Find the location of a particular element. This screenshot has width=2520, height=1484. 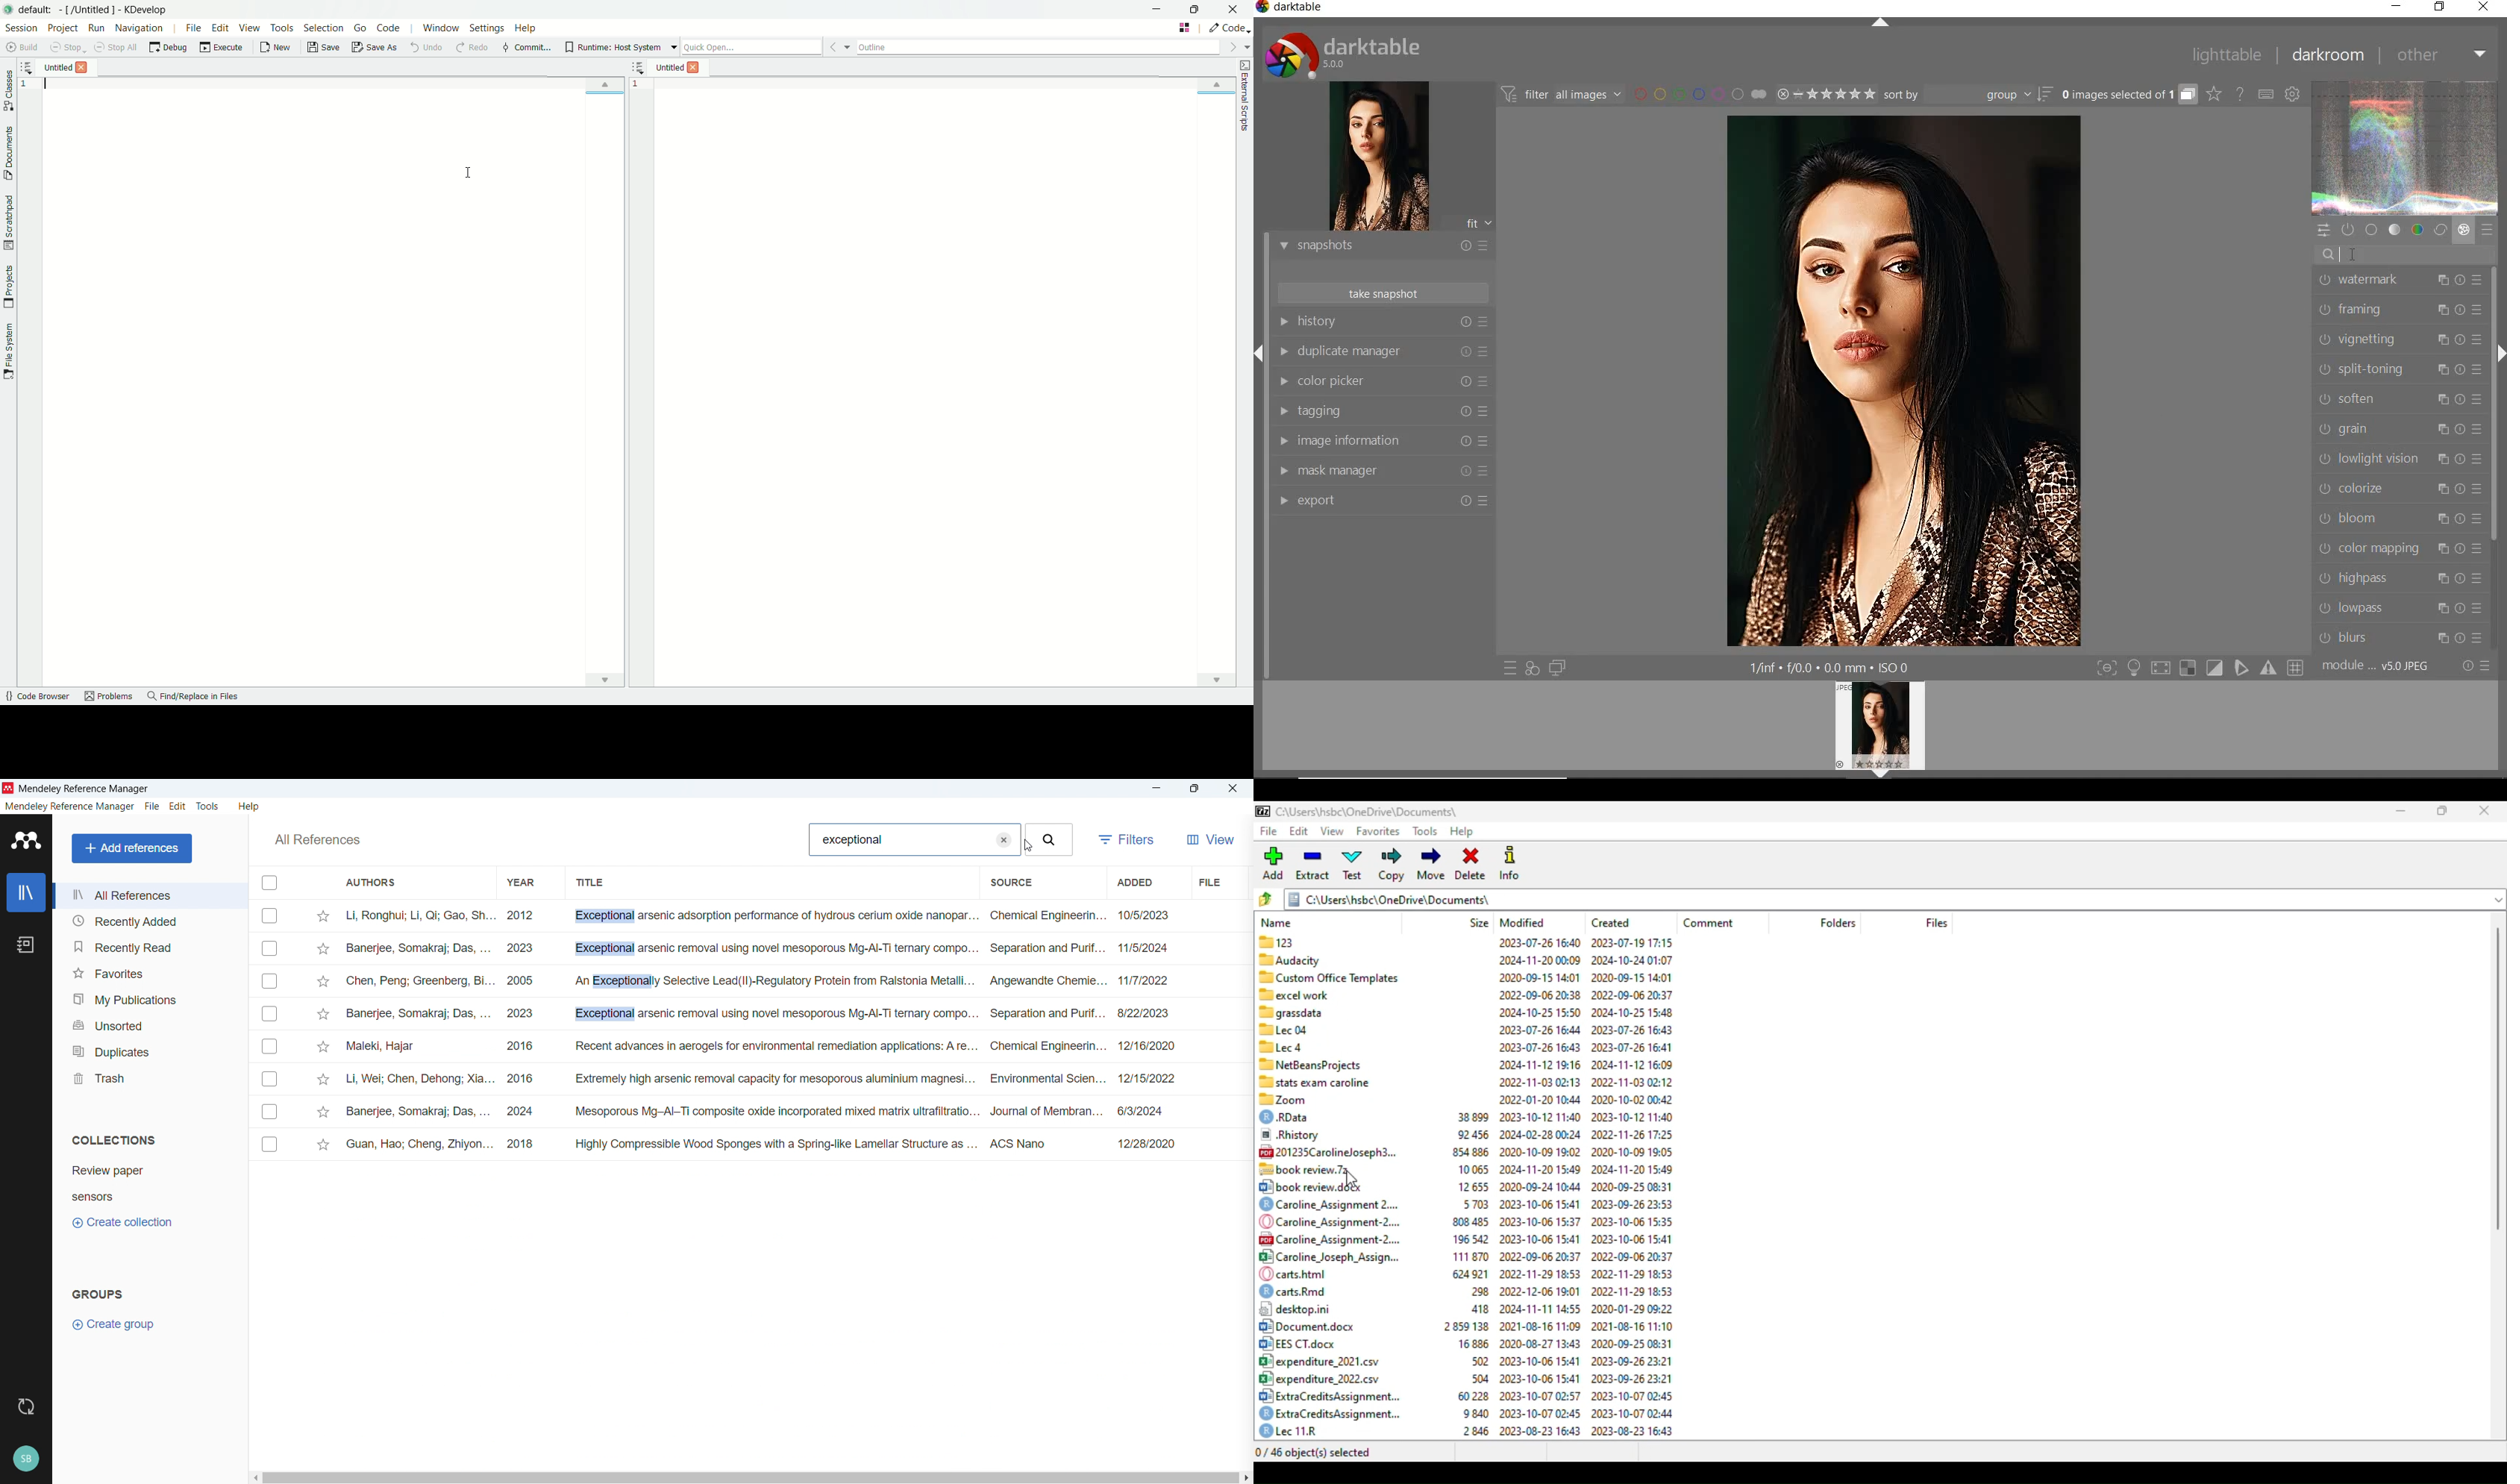

Trash  is located at coordinates (149, 1076).